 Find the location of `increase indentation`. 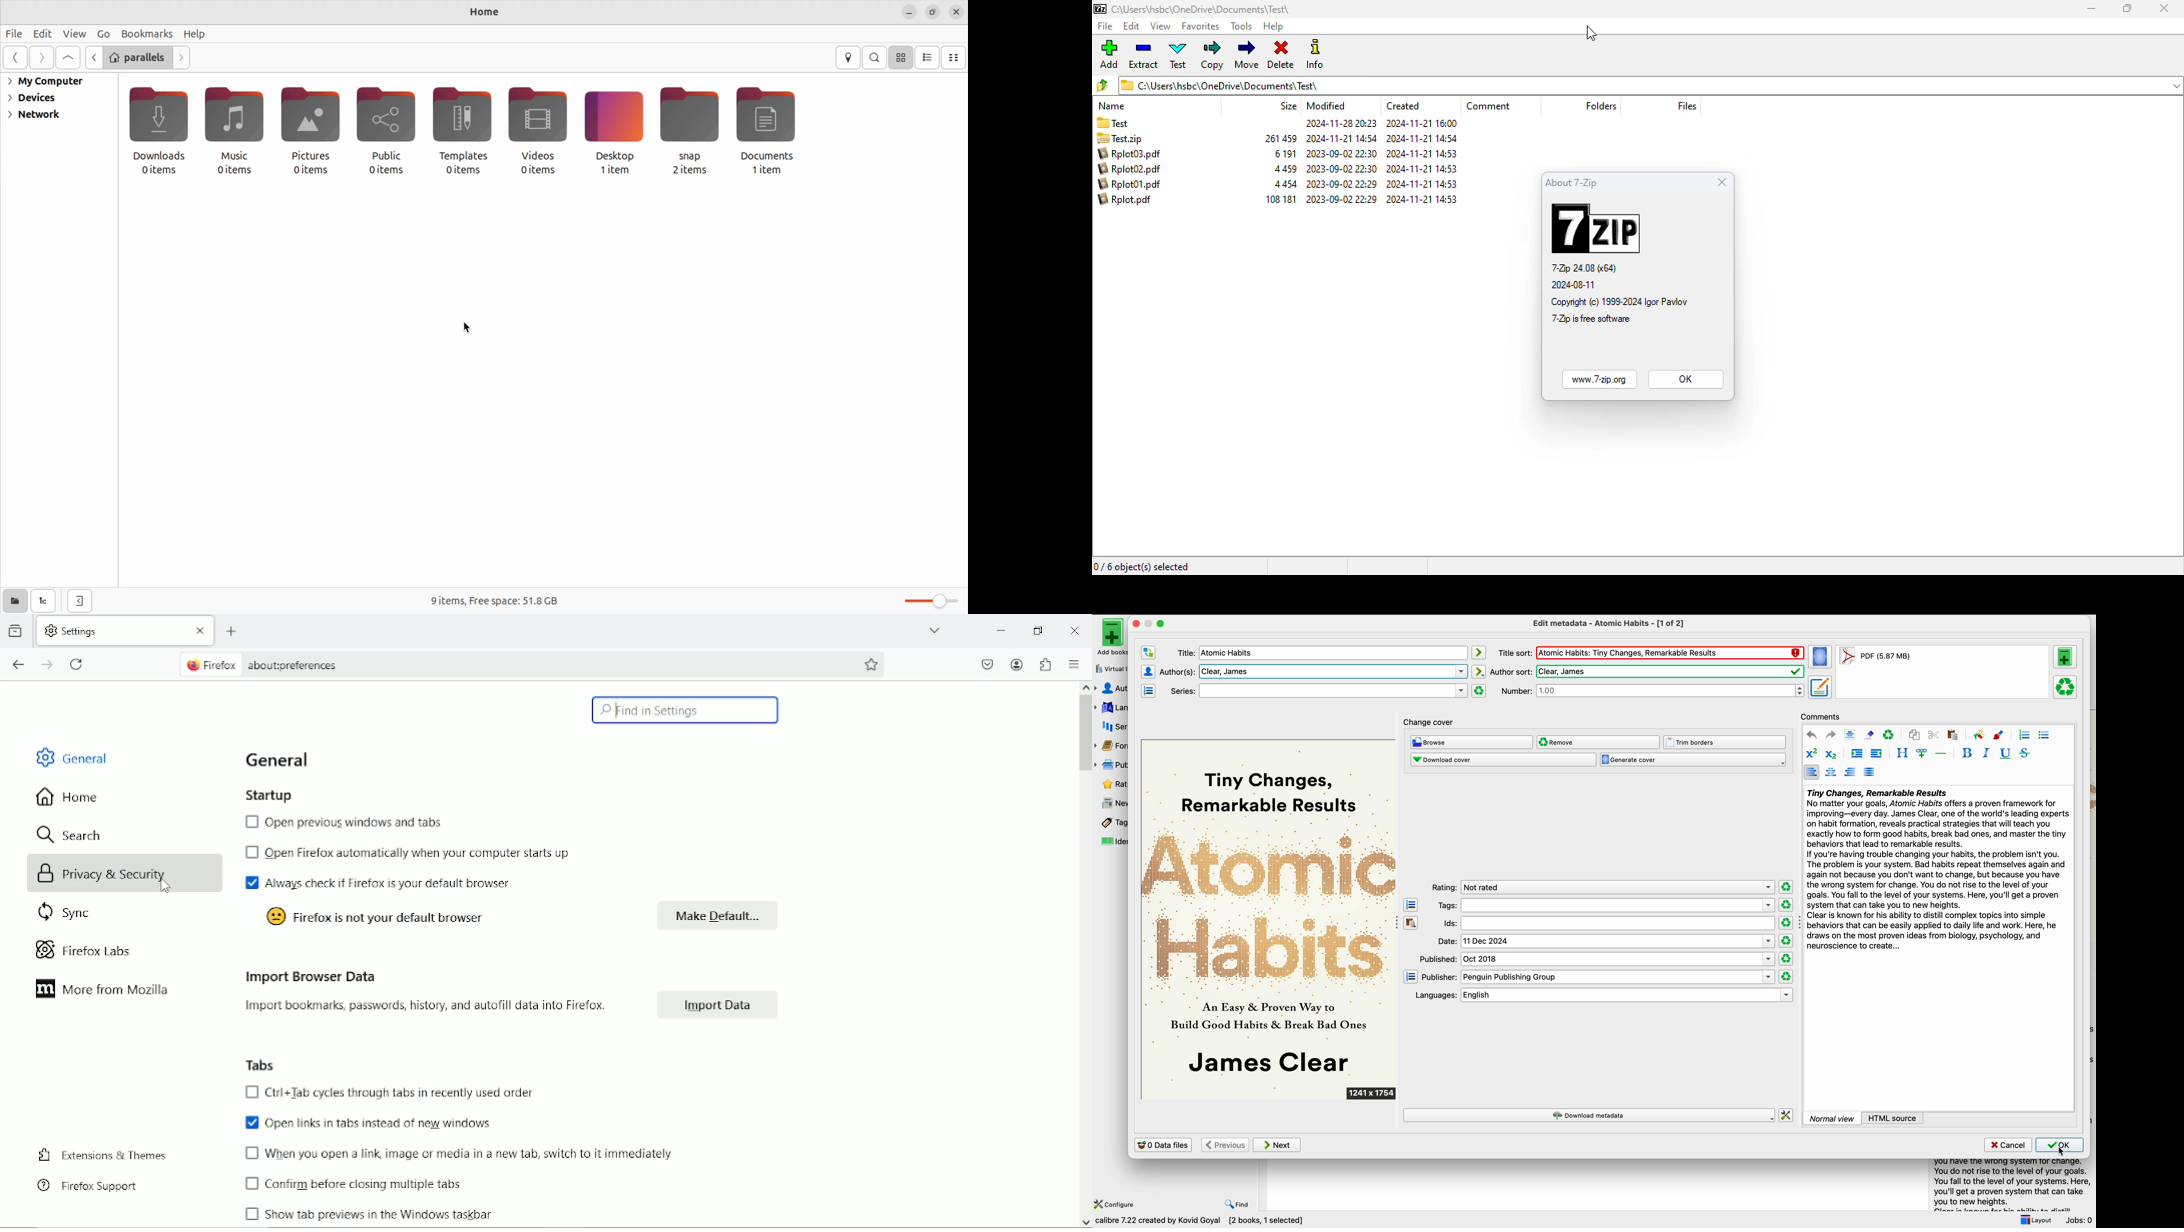

increase indentation is located at coordinates (1857, 754).